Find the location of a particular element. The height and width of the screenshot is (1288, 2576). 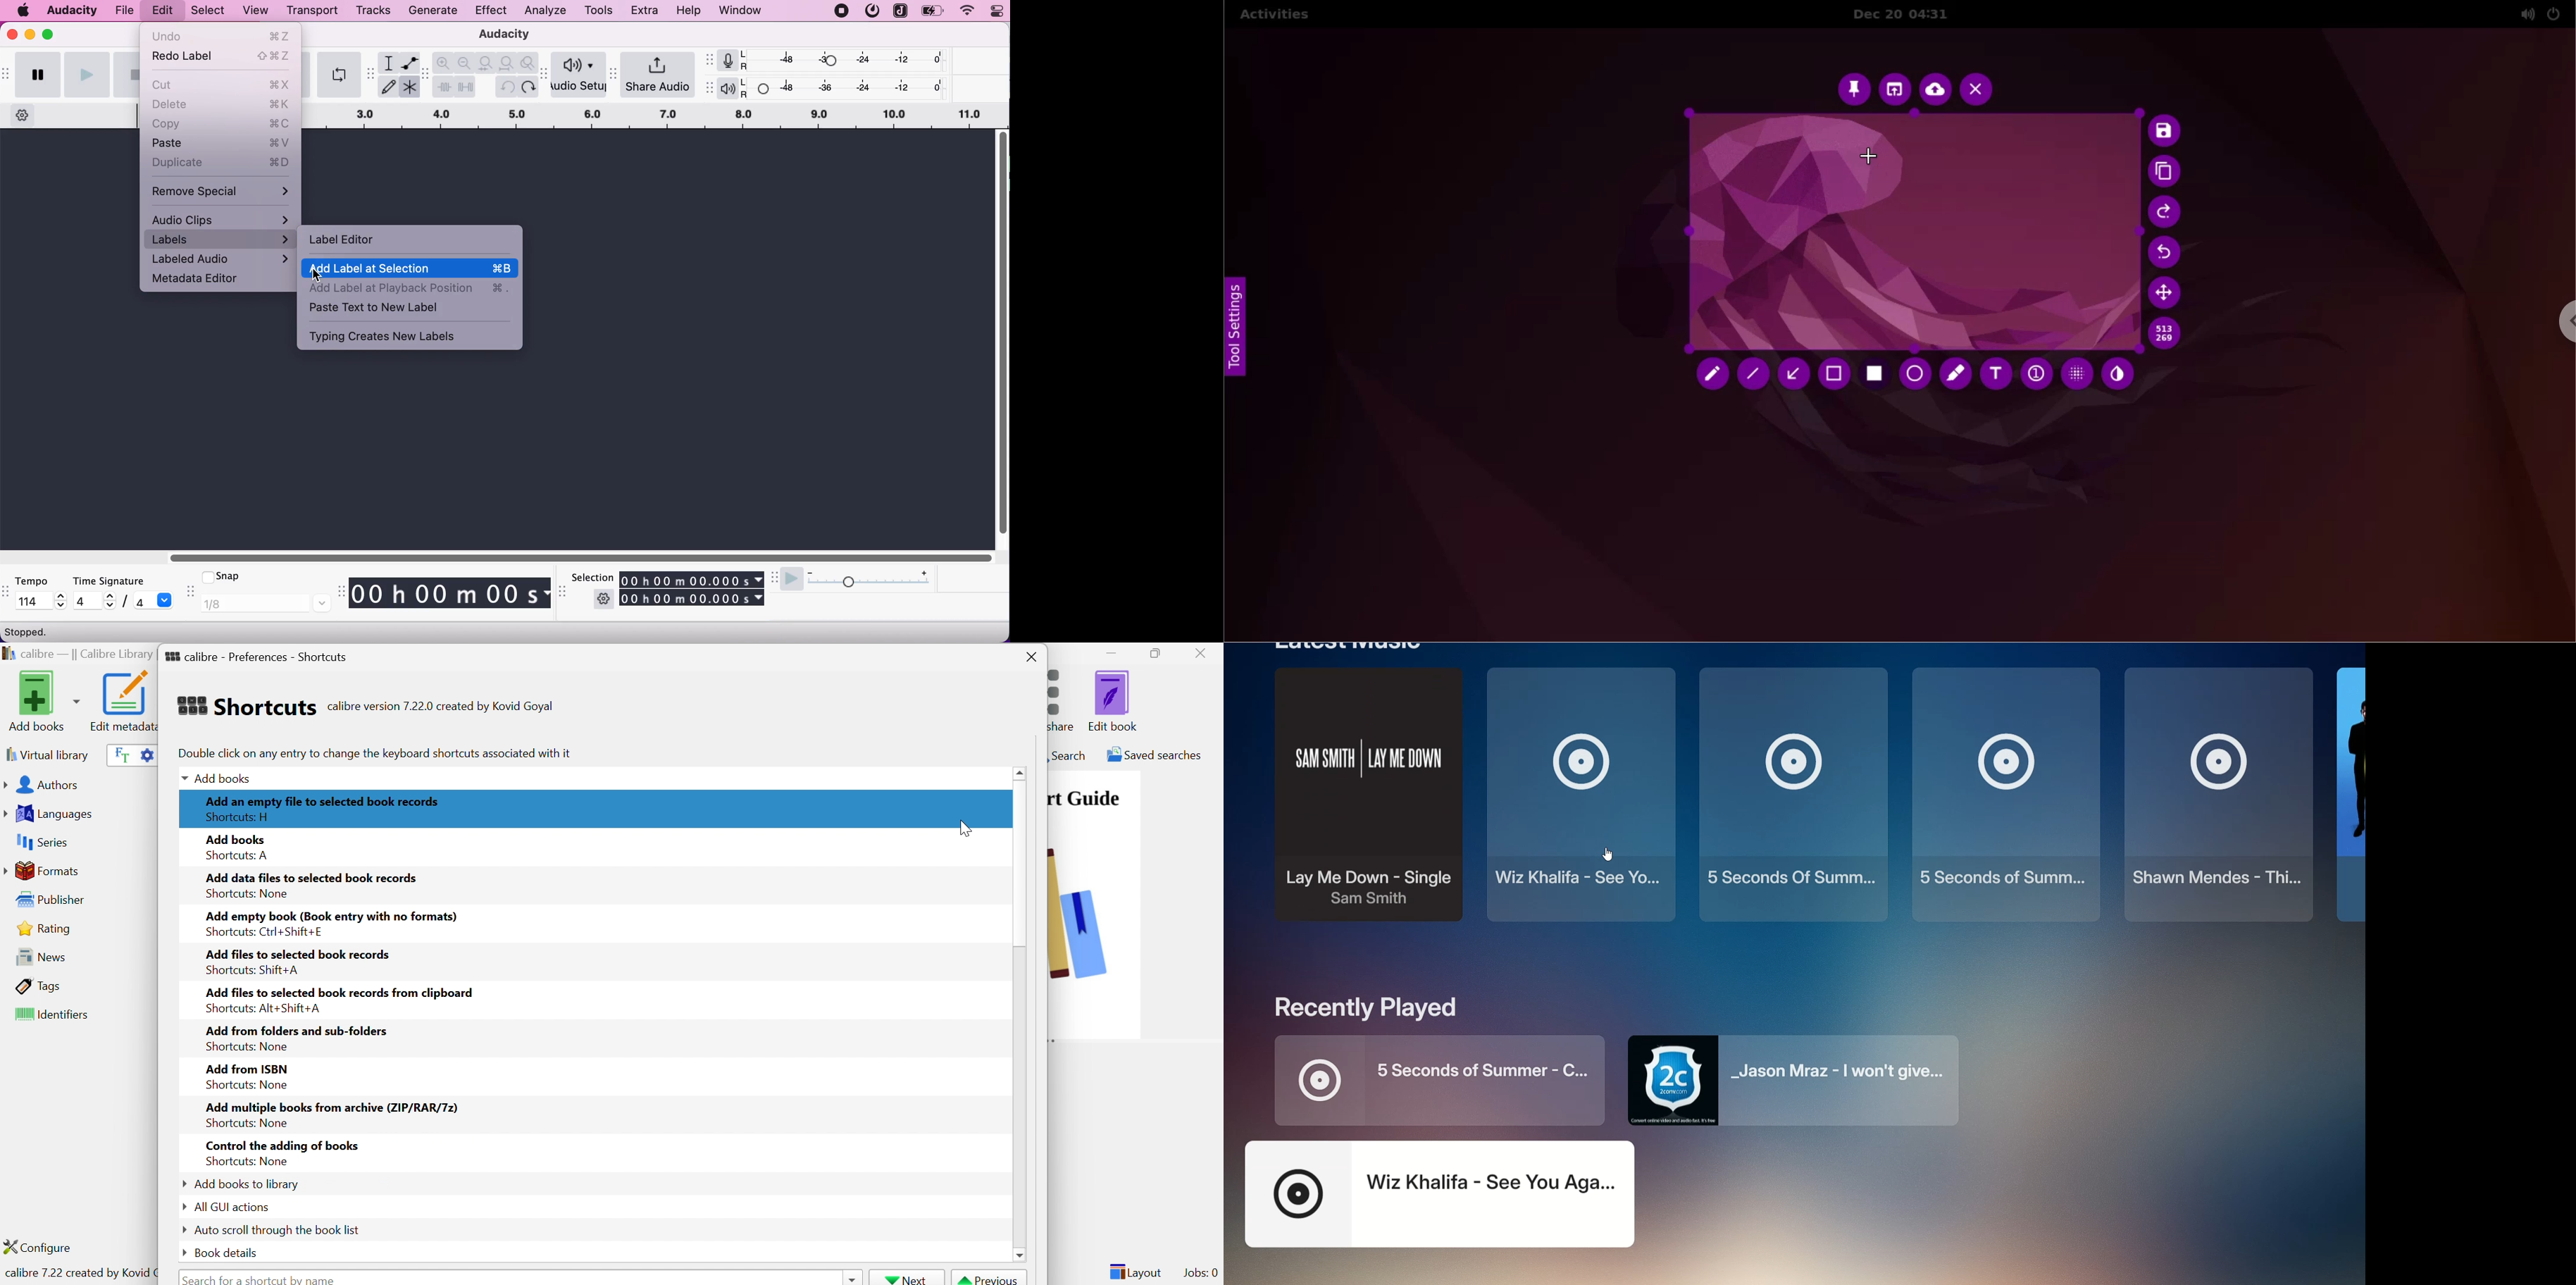

increase is located at coordinates (924, 571).